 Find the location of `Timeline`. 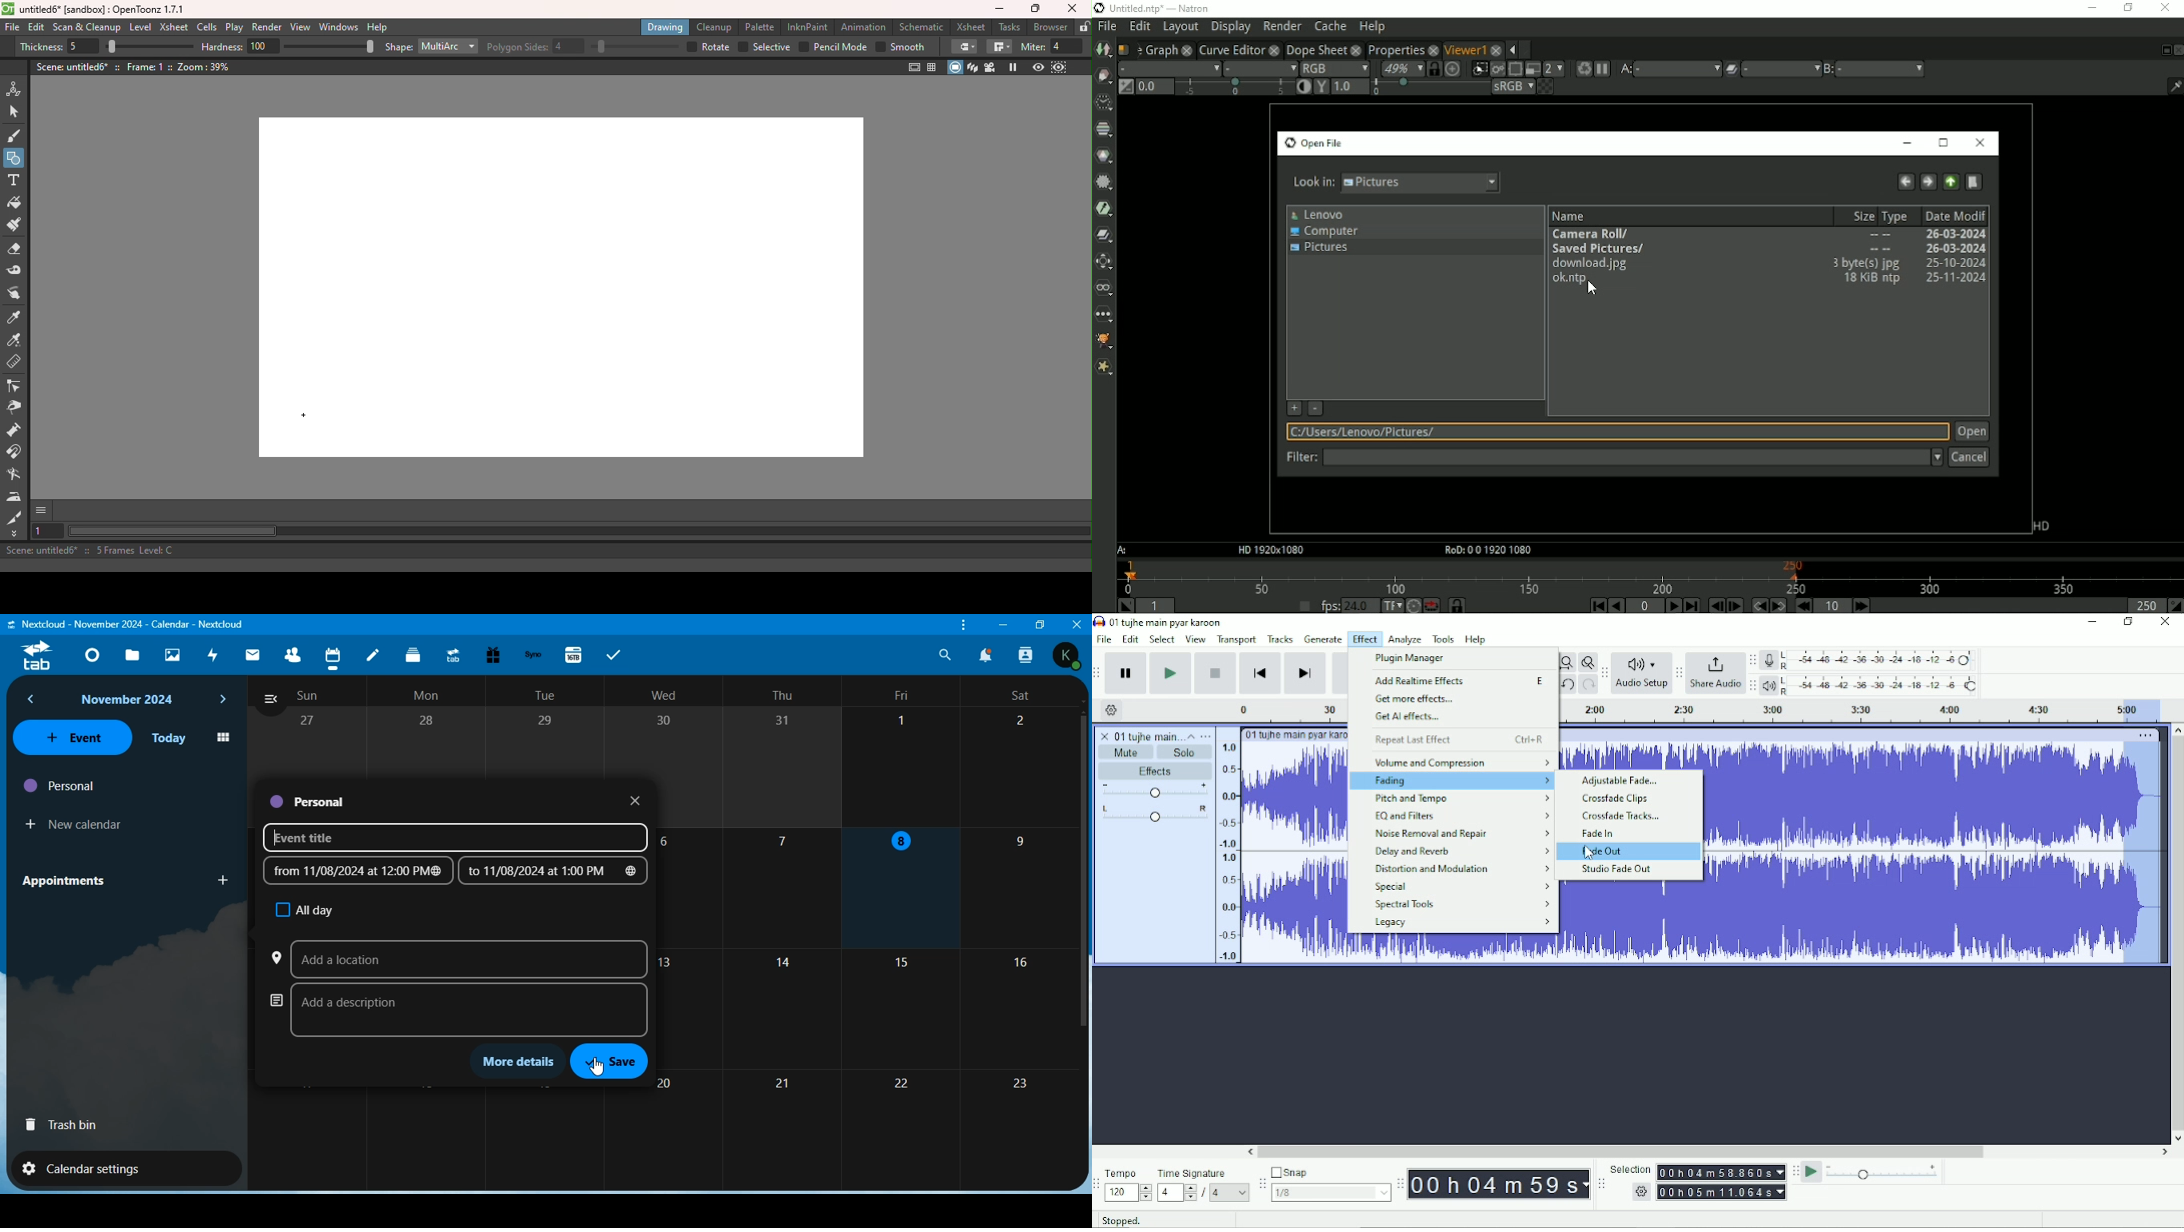

Timeline is located at coordinates (1281, 711).